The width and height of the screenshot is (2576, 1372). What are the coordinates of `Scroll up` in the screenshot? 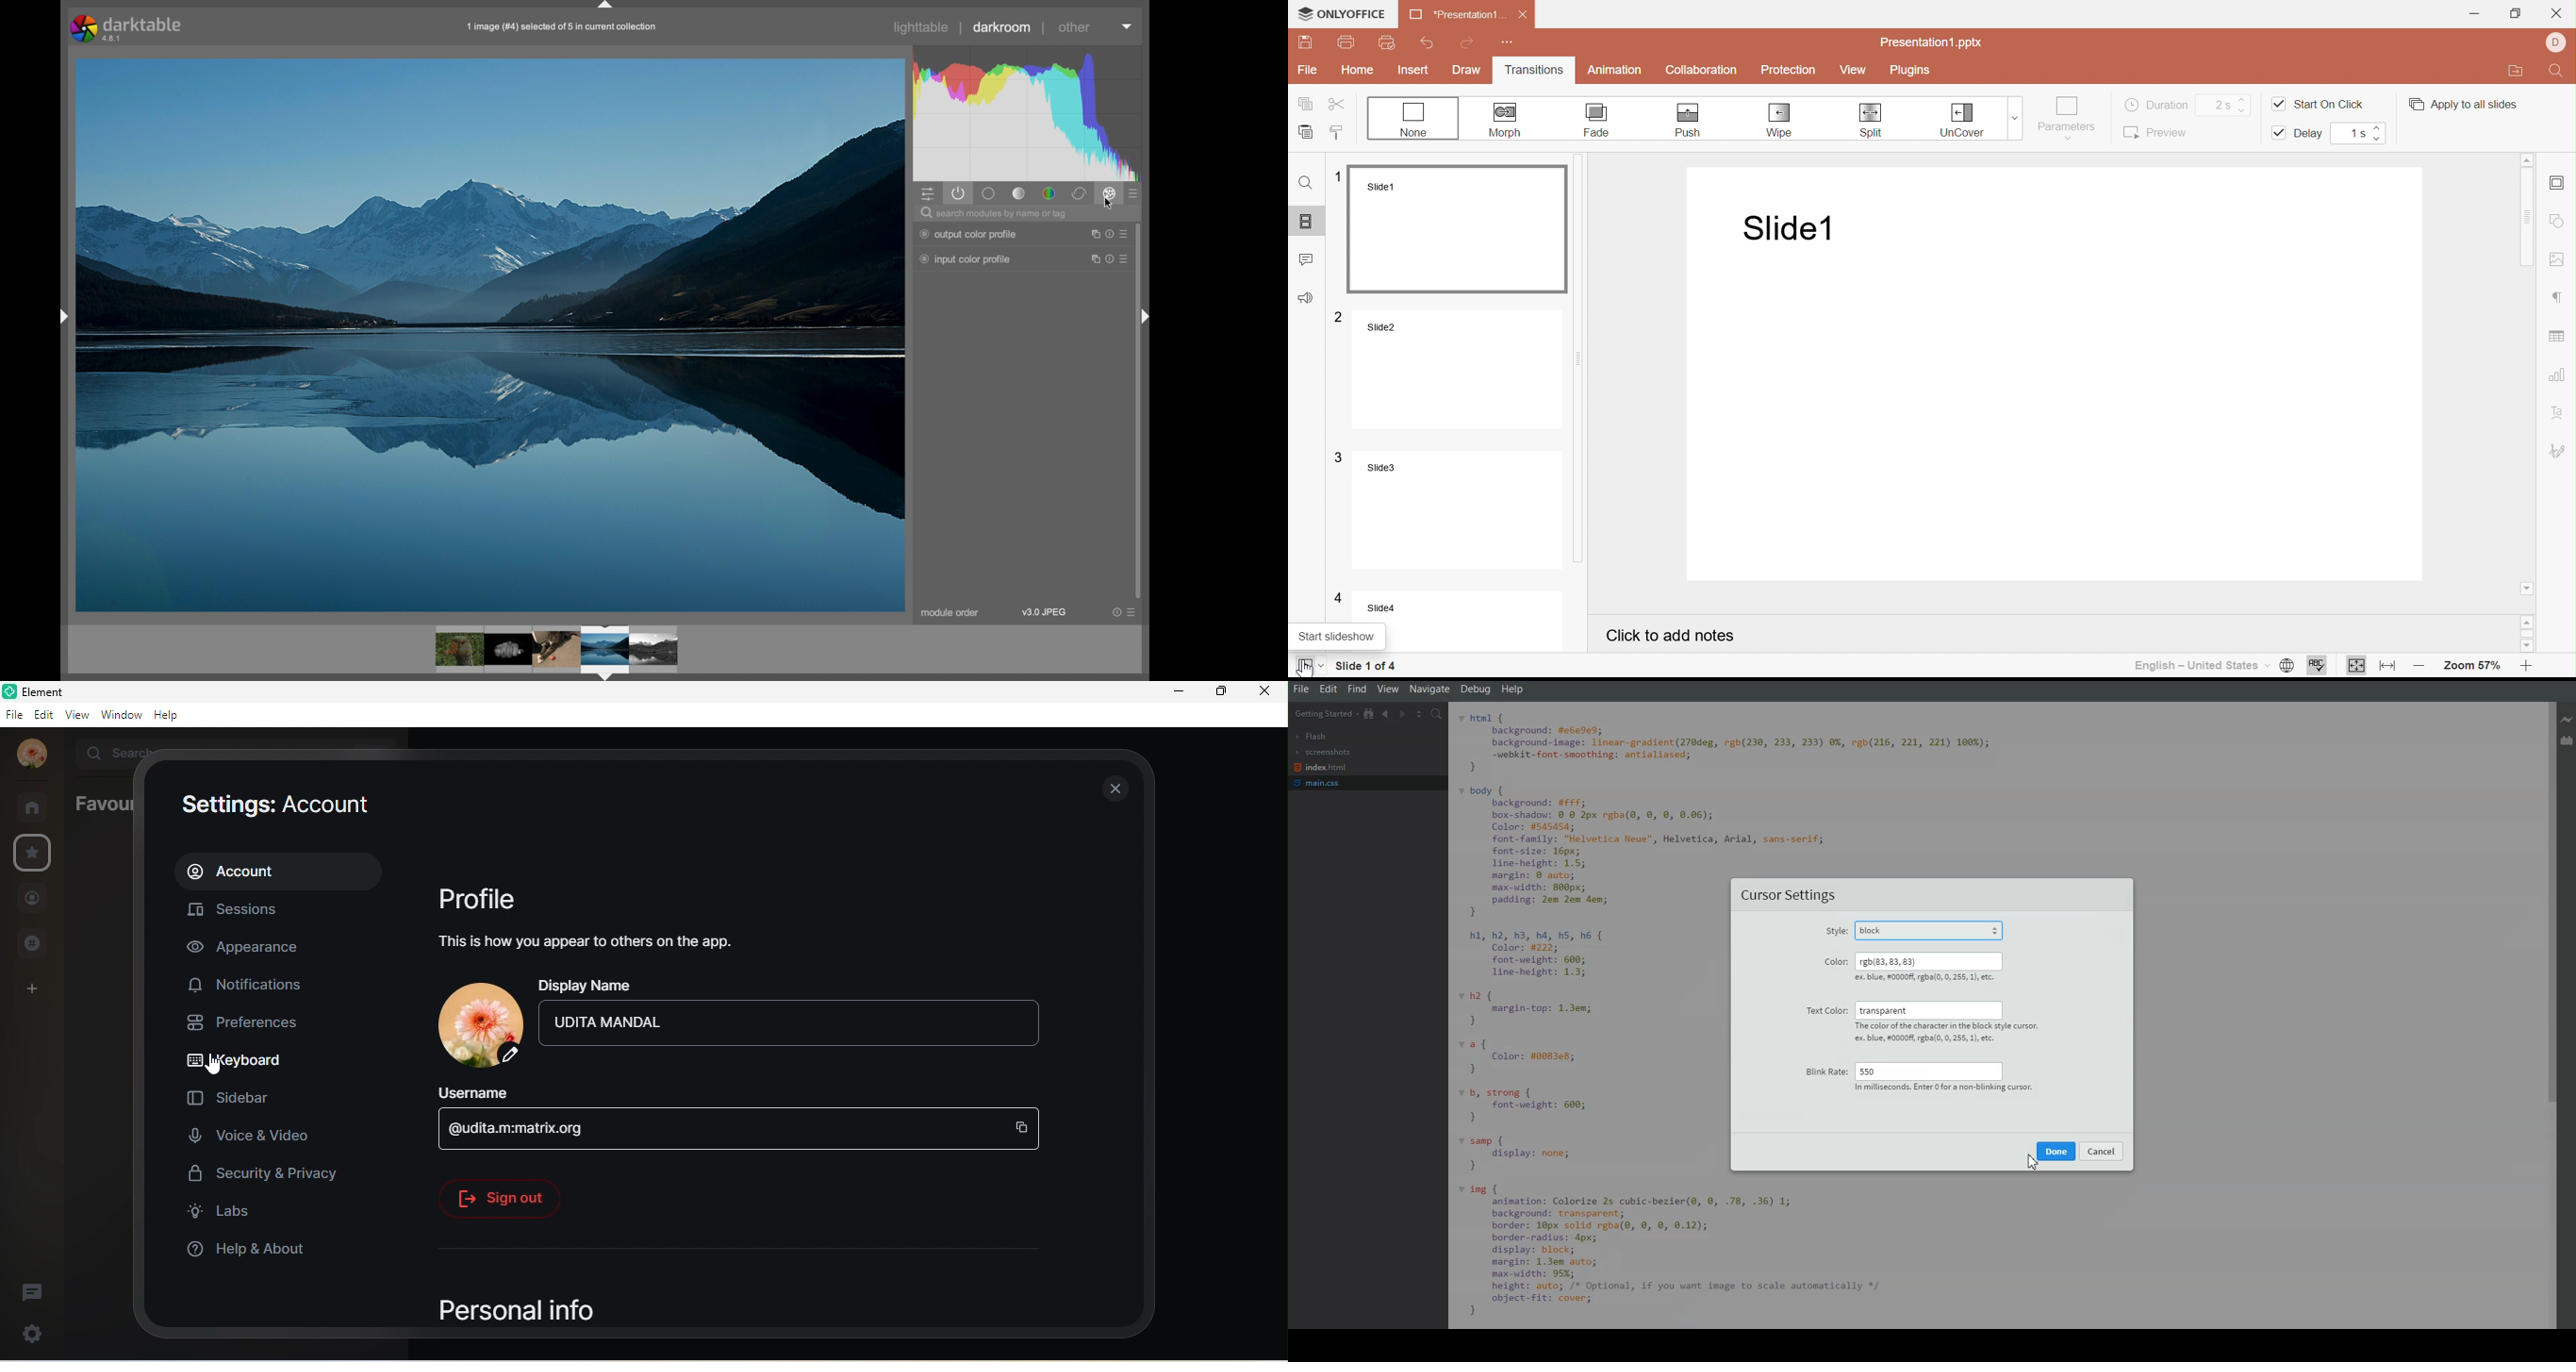 It's located at (2530, 160).